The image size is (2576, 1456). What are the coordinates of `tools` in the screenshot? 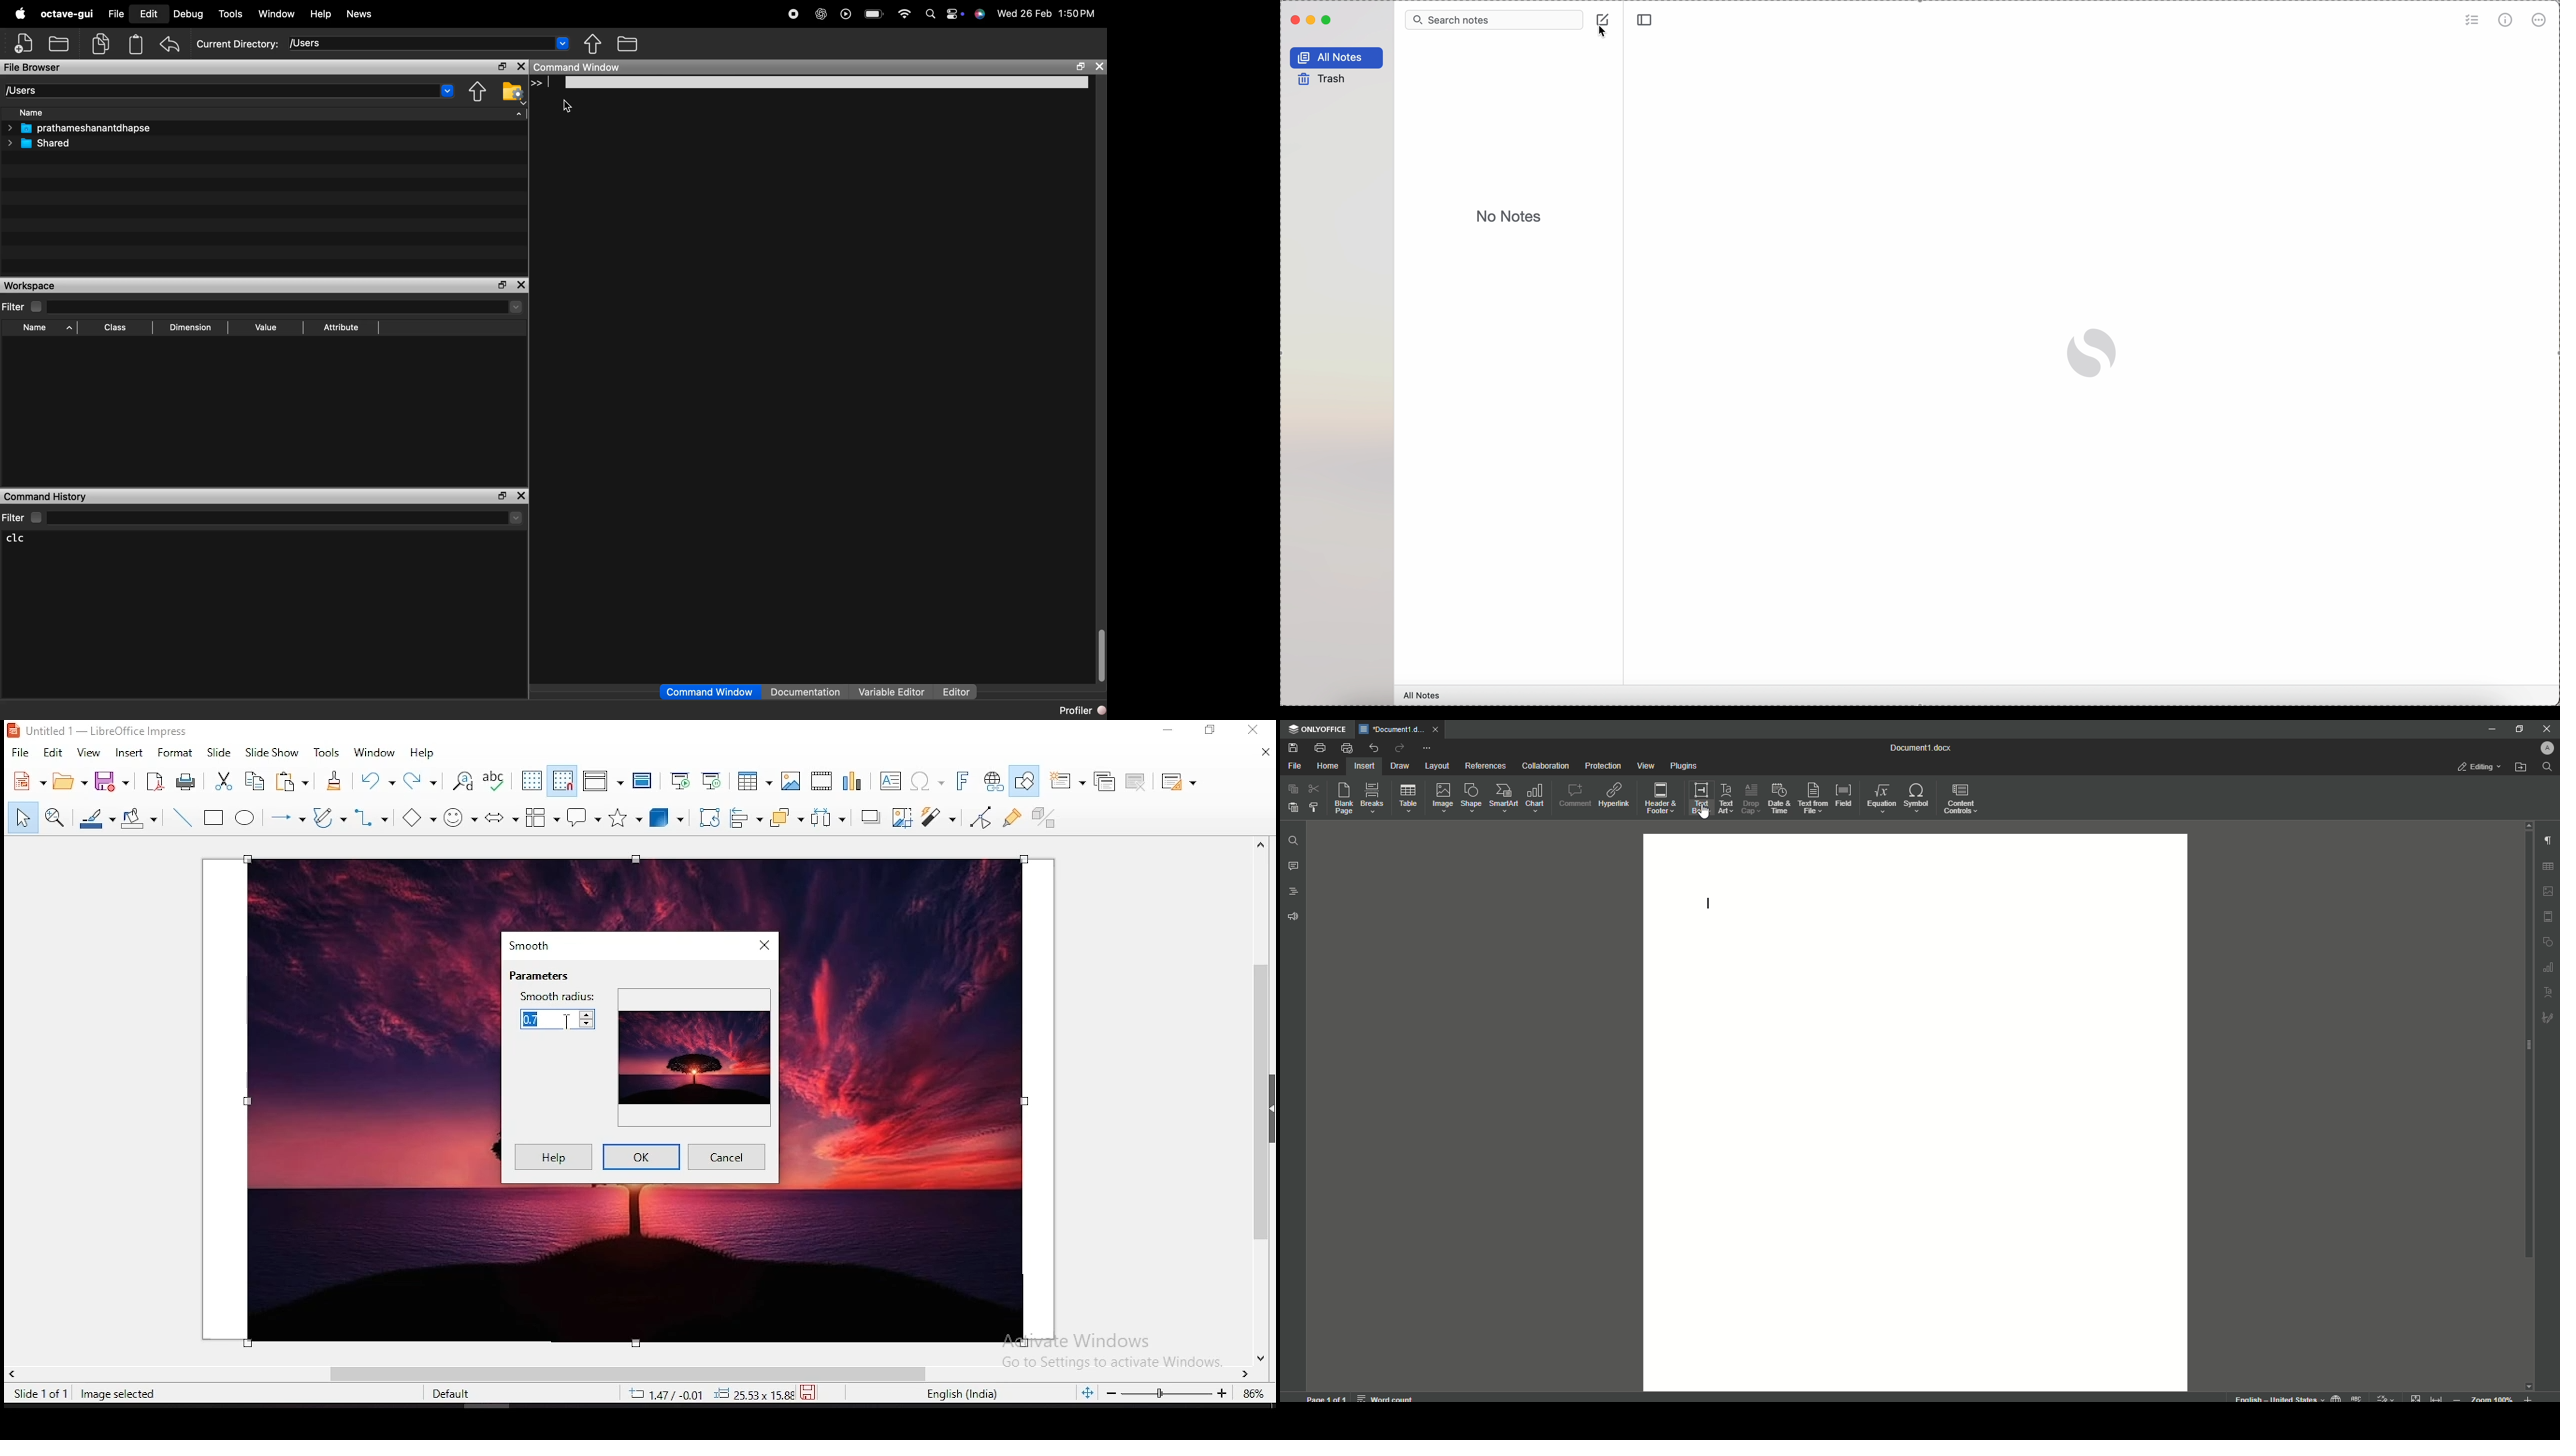 It's located at (326, 752).